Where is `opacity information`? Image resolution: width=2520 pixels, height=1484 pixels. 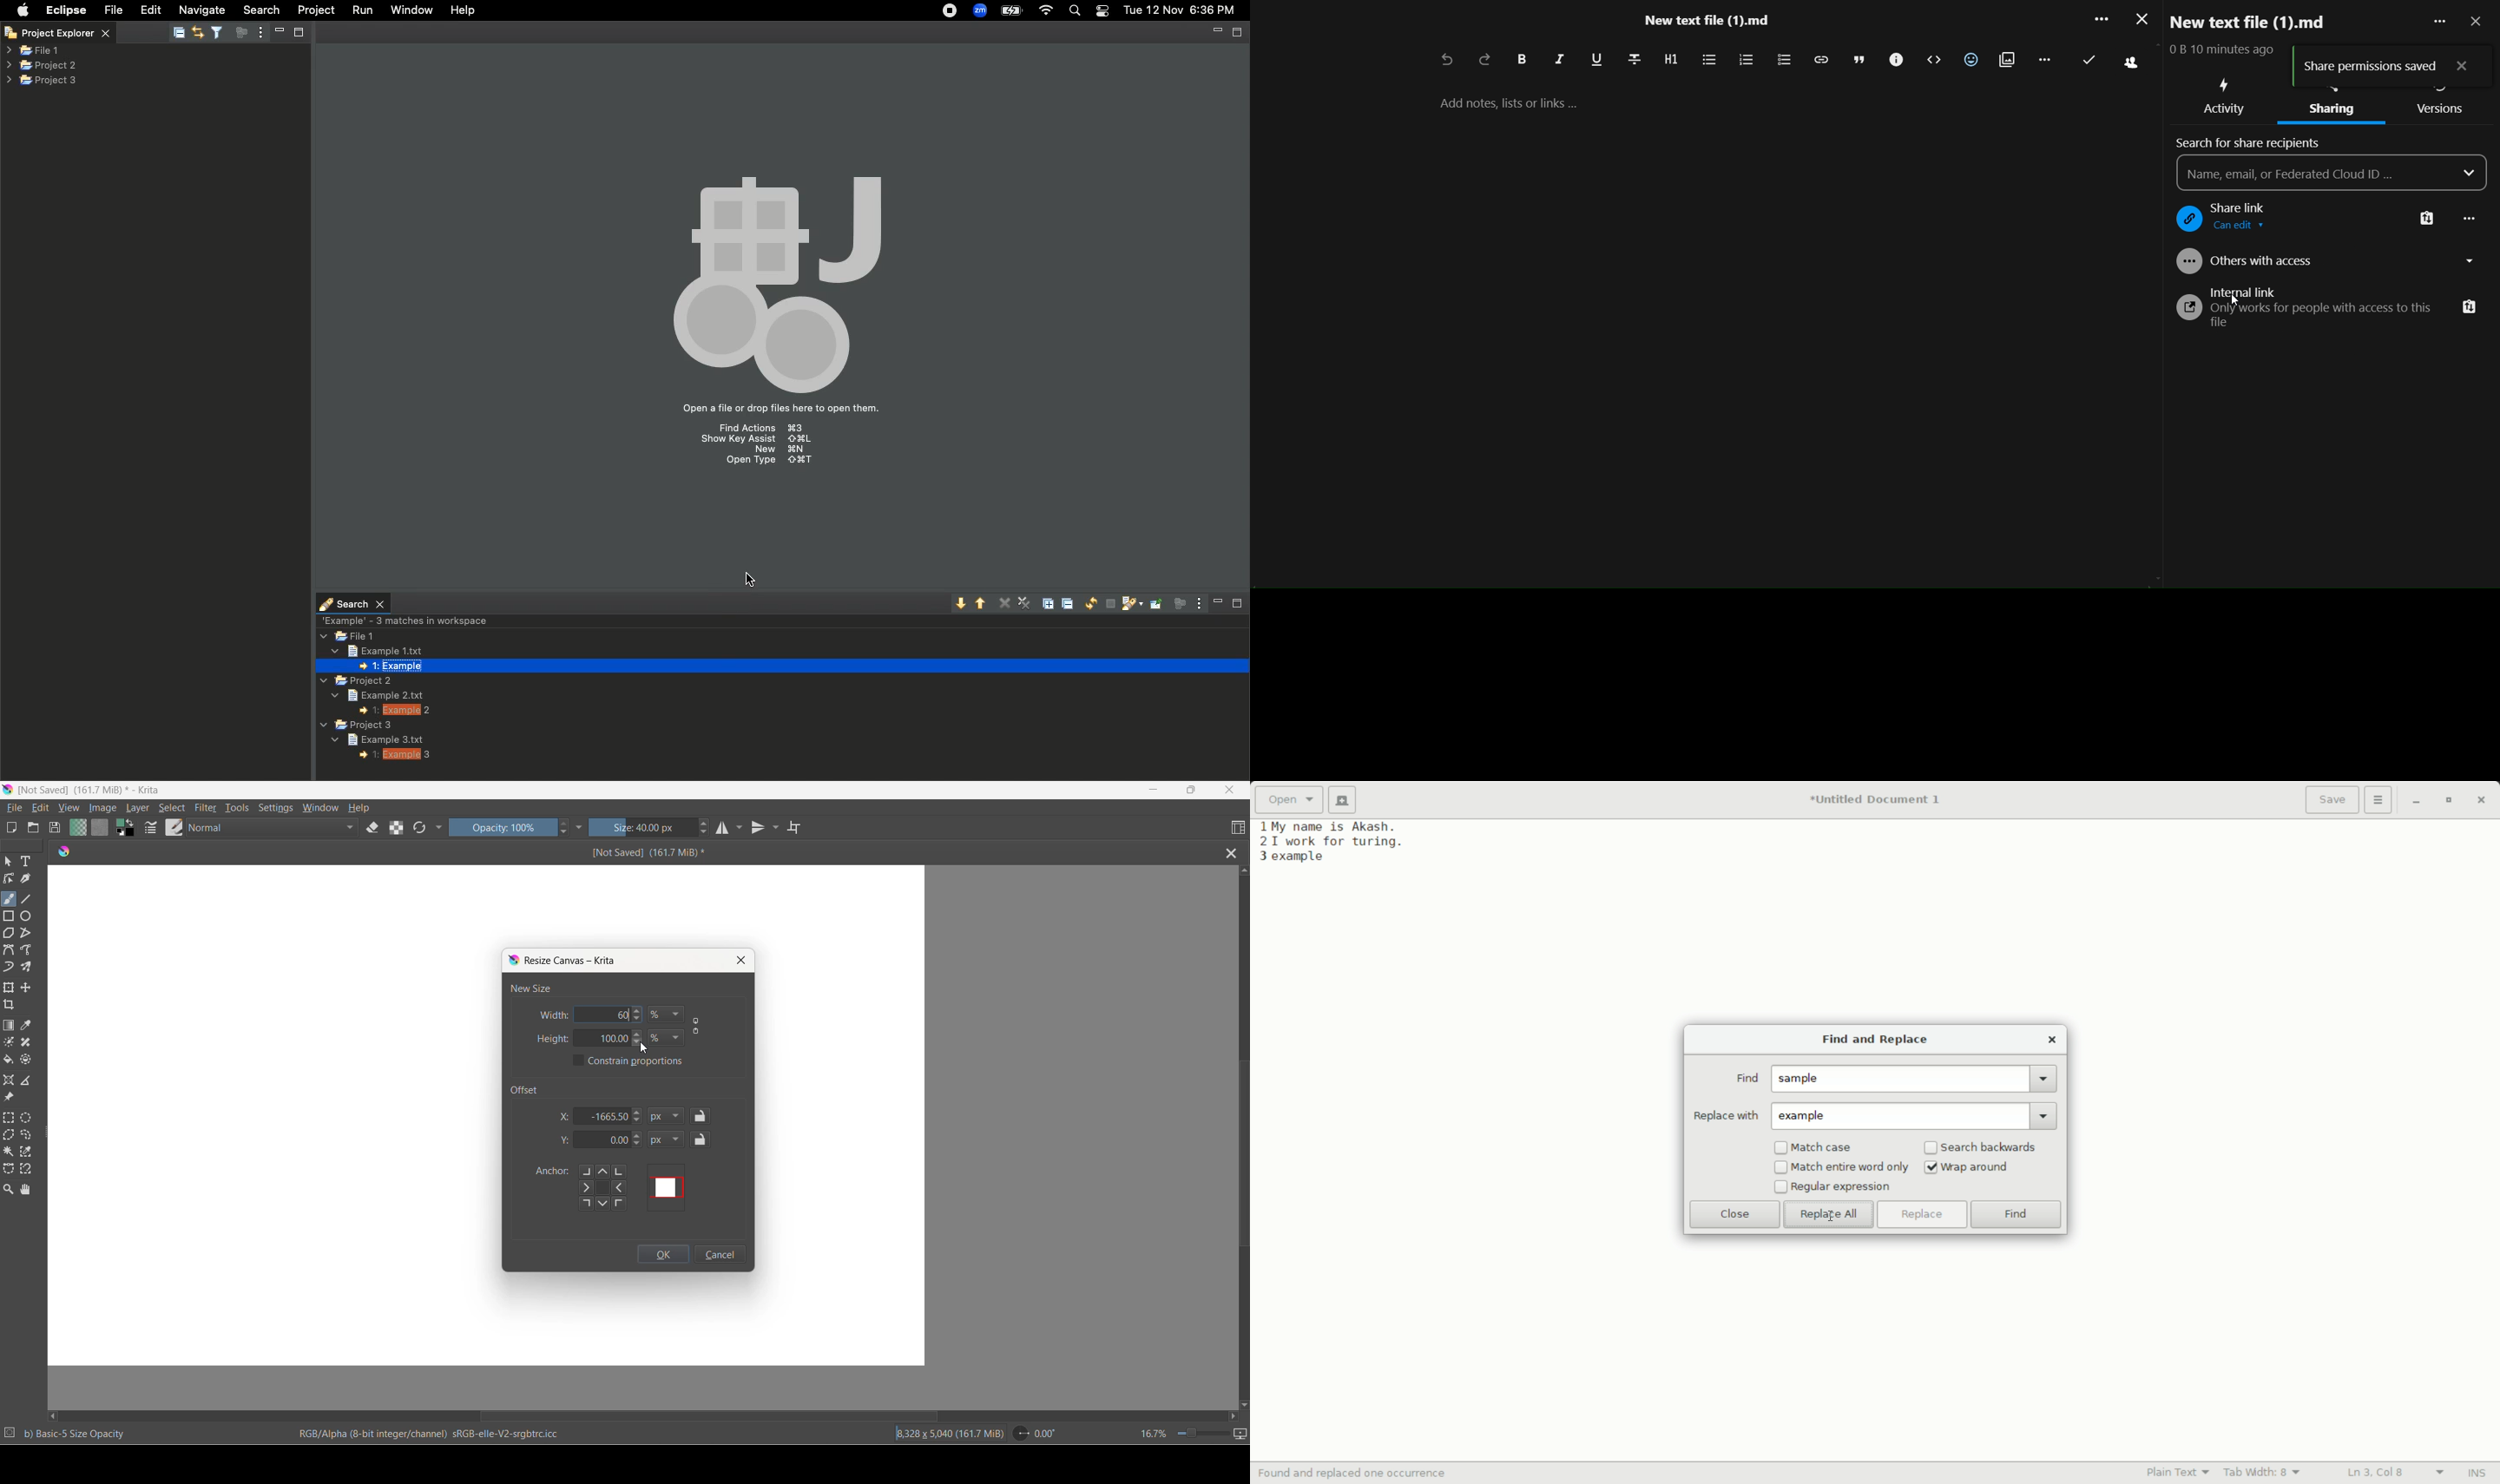
opacity information is located at coordinates (76, 1434).